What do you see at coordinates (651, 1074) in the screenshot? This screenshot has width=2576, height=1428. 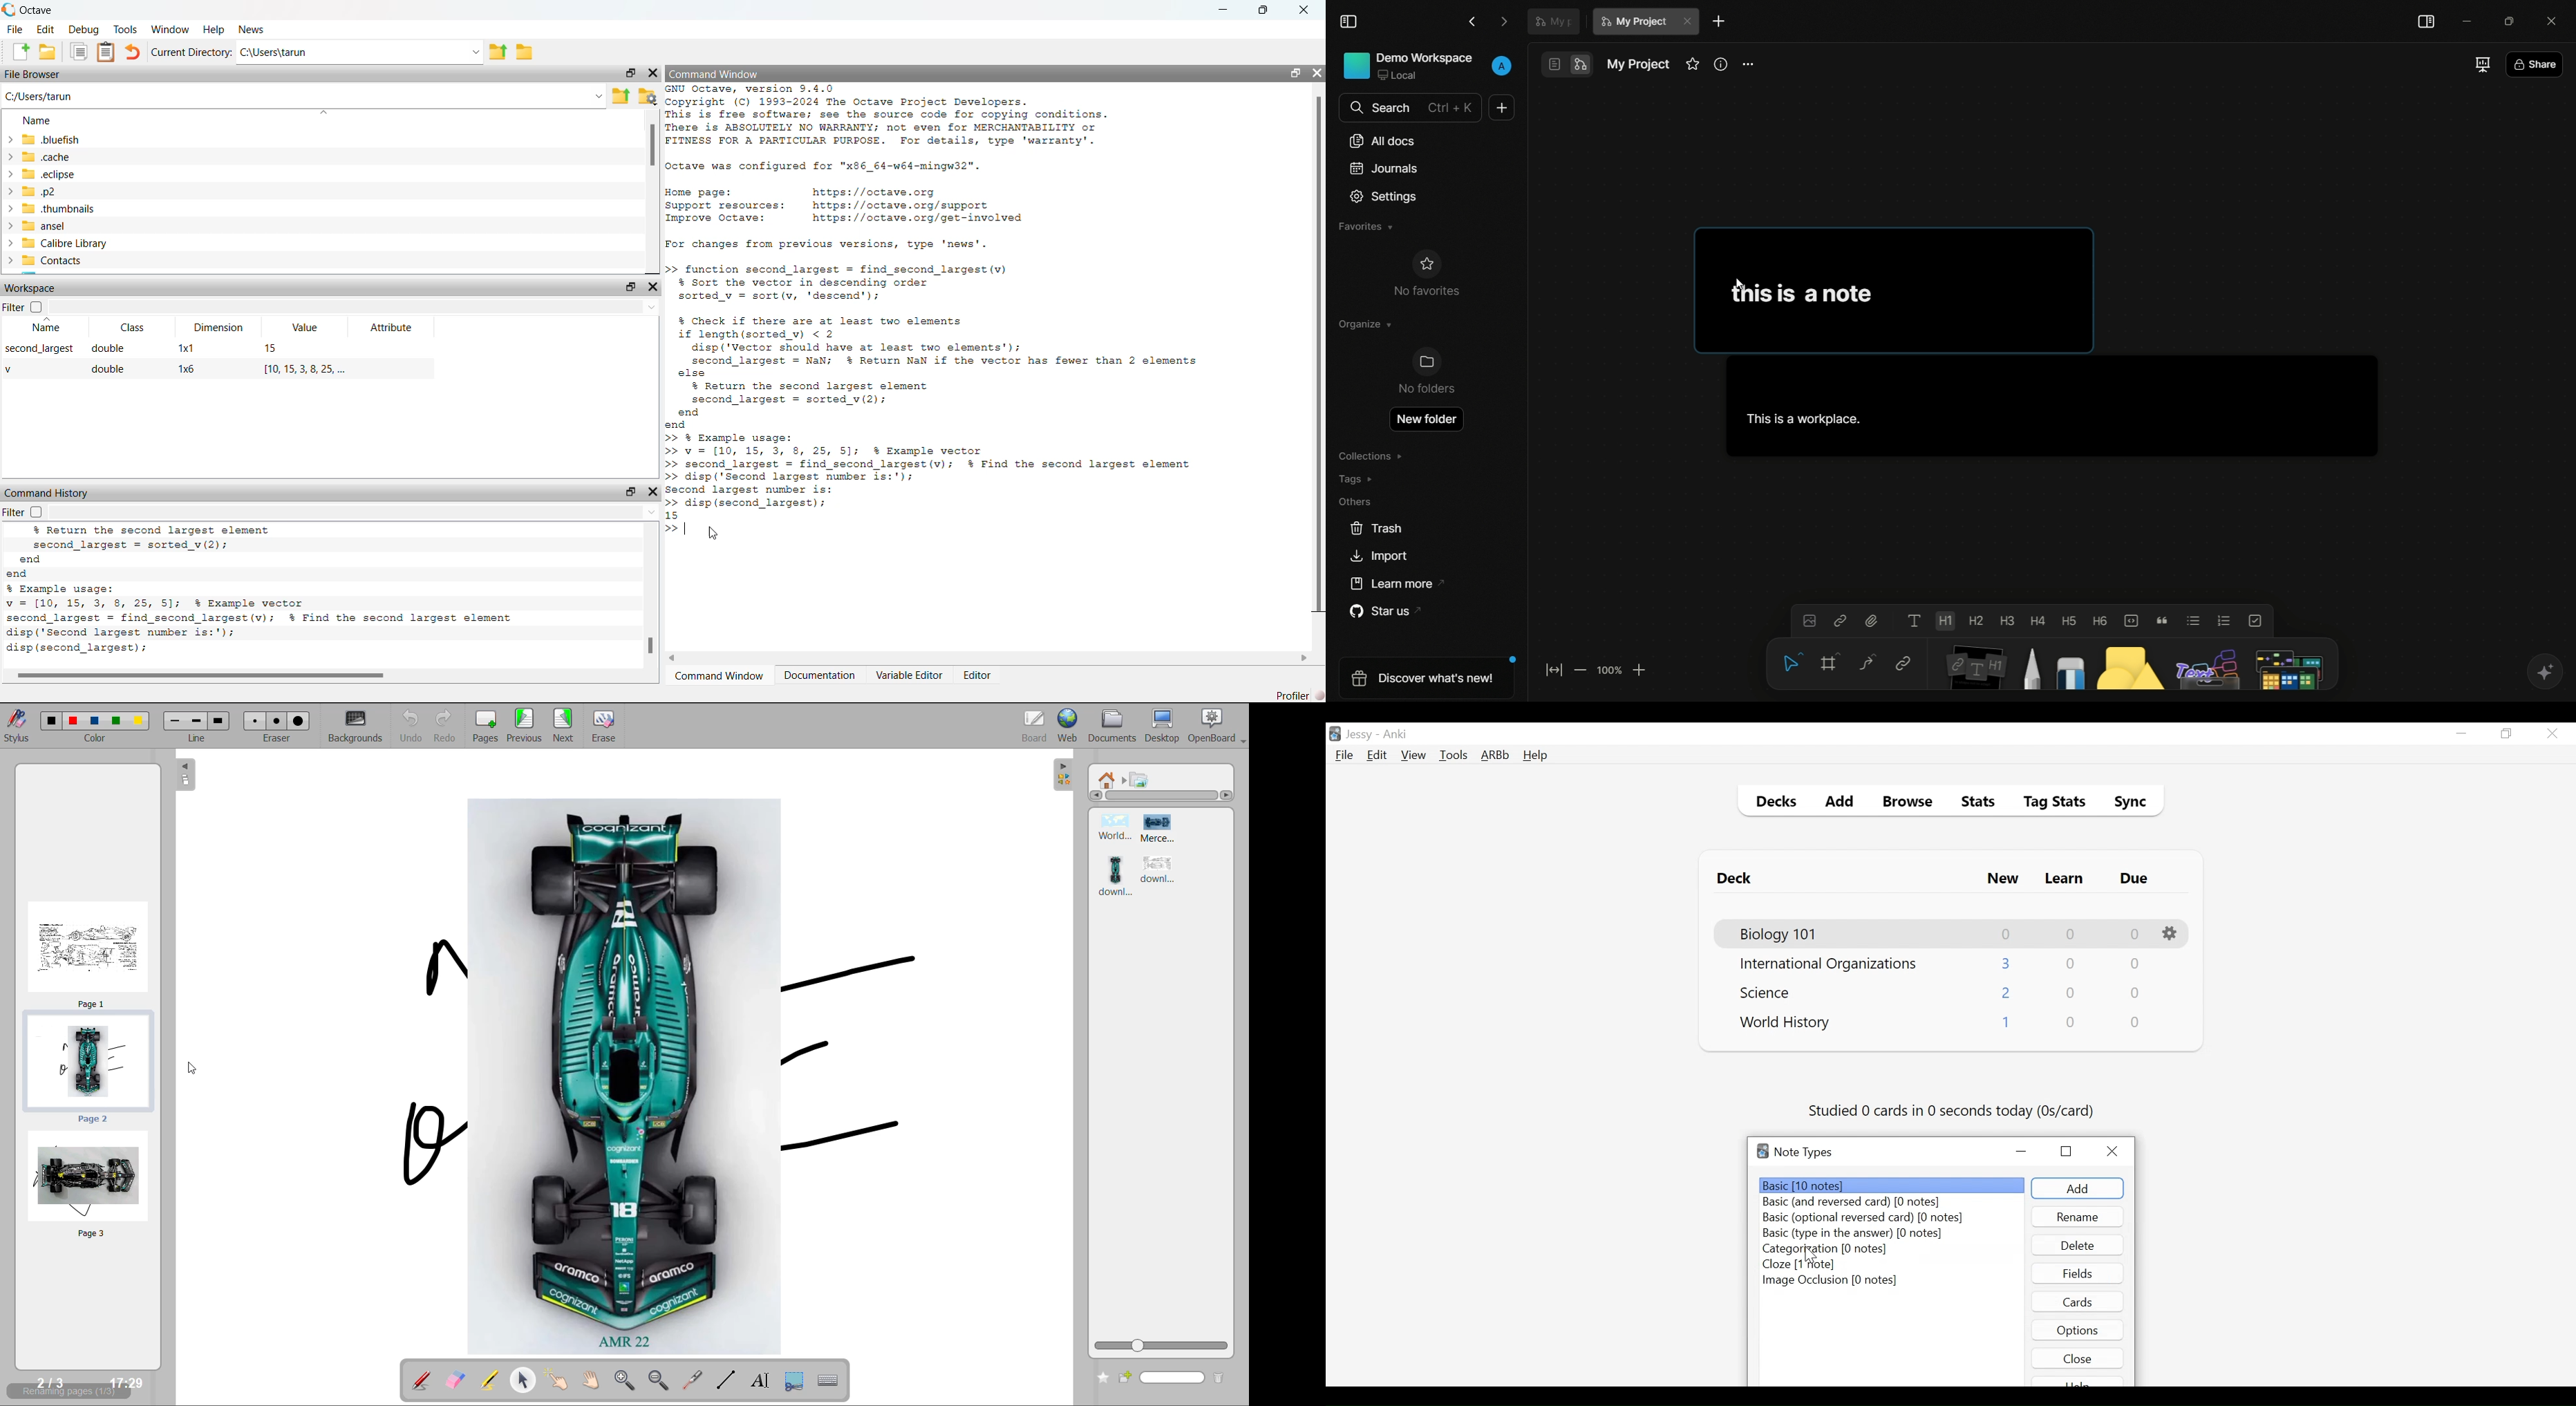 I see `image from current page` at bounding box center [651, 1074].